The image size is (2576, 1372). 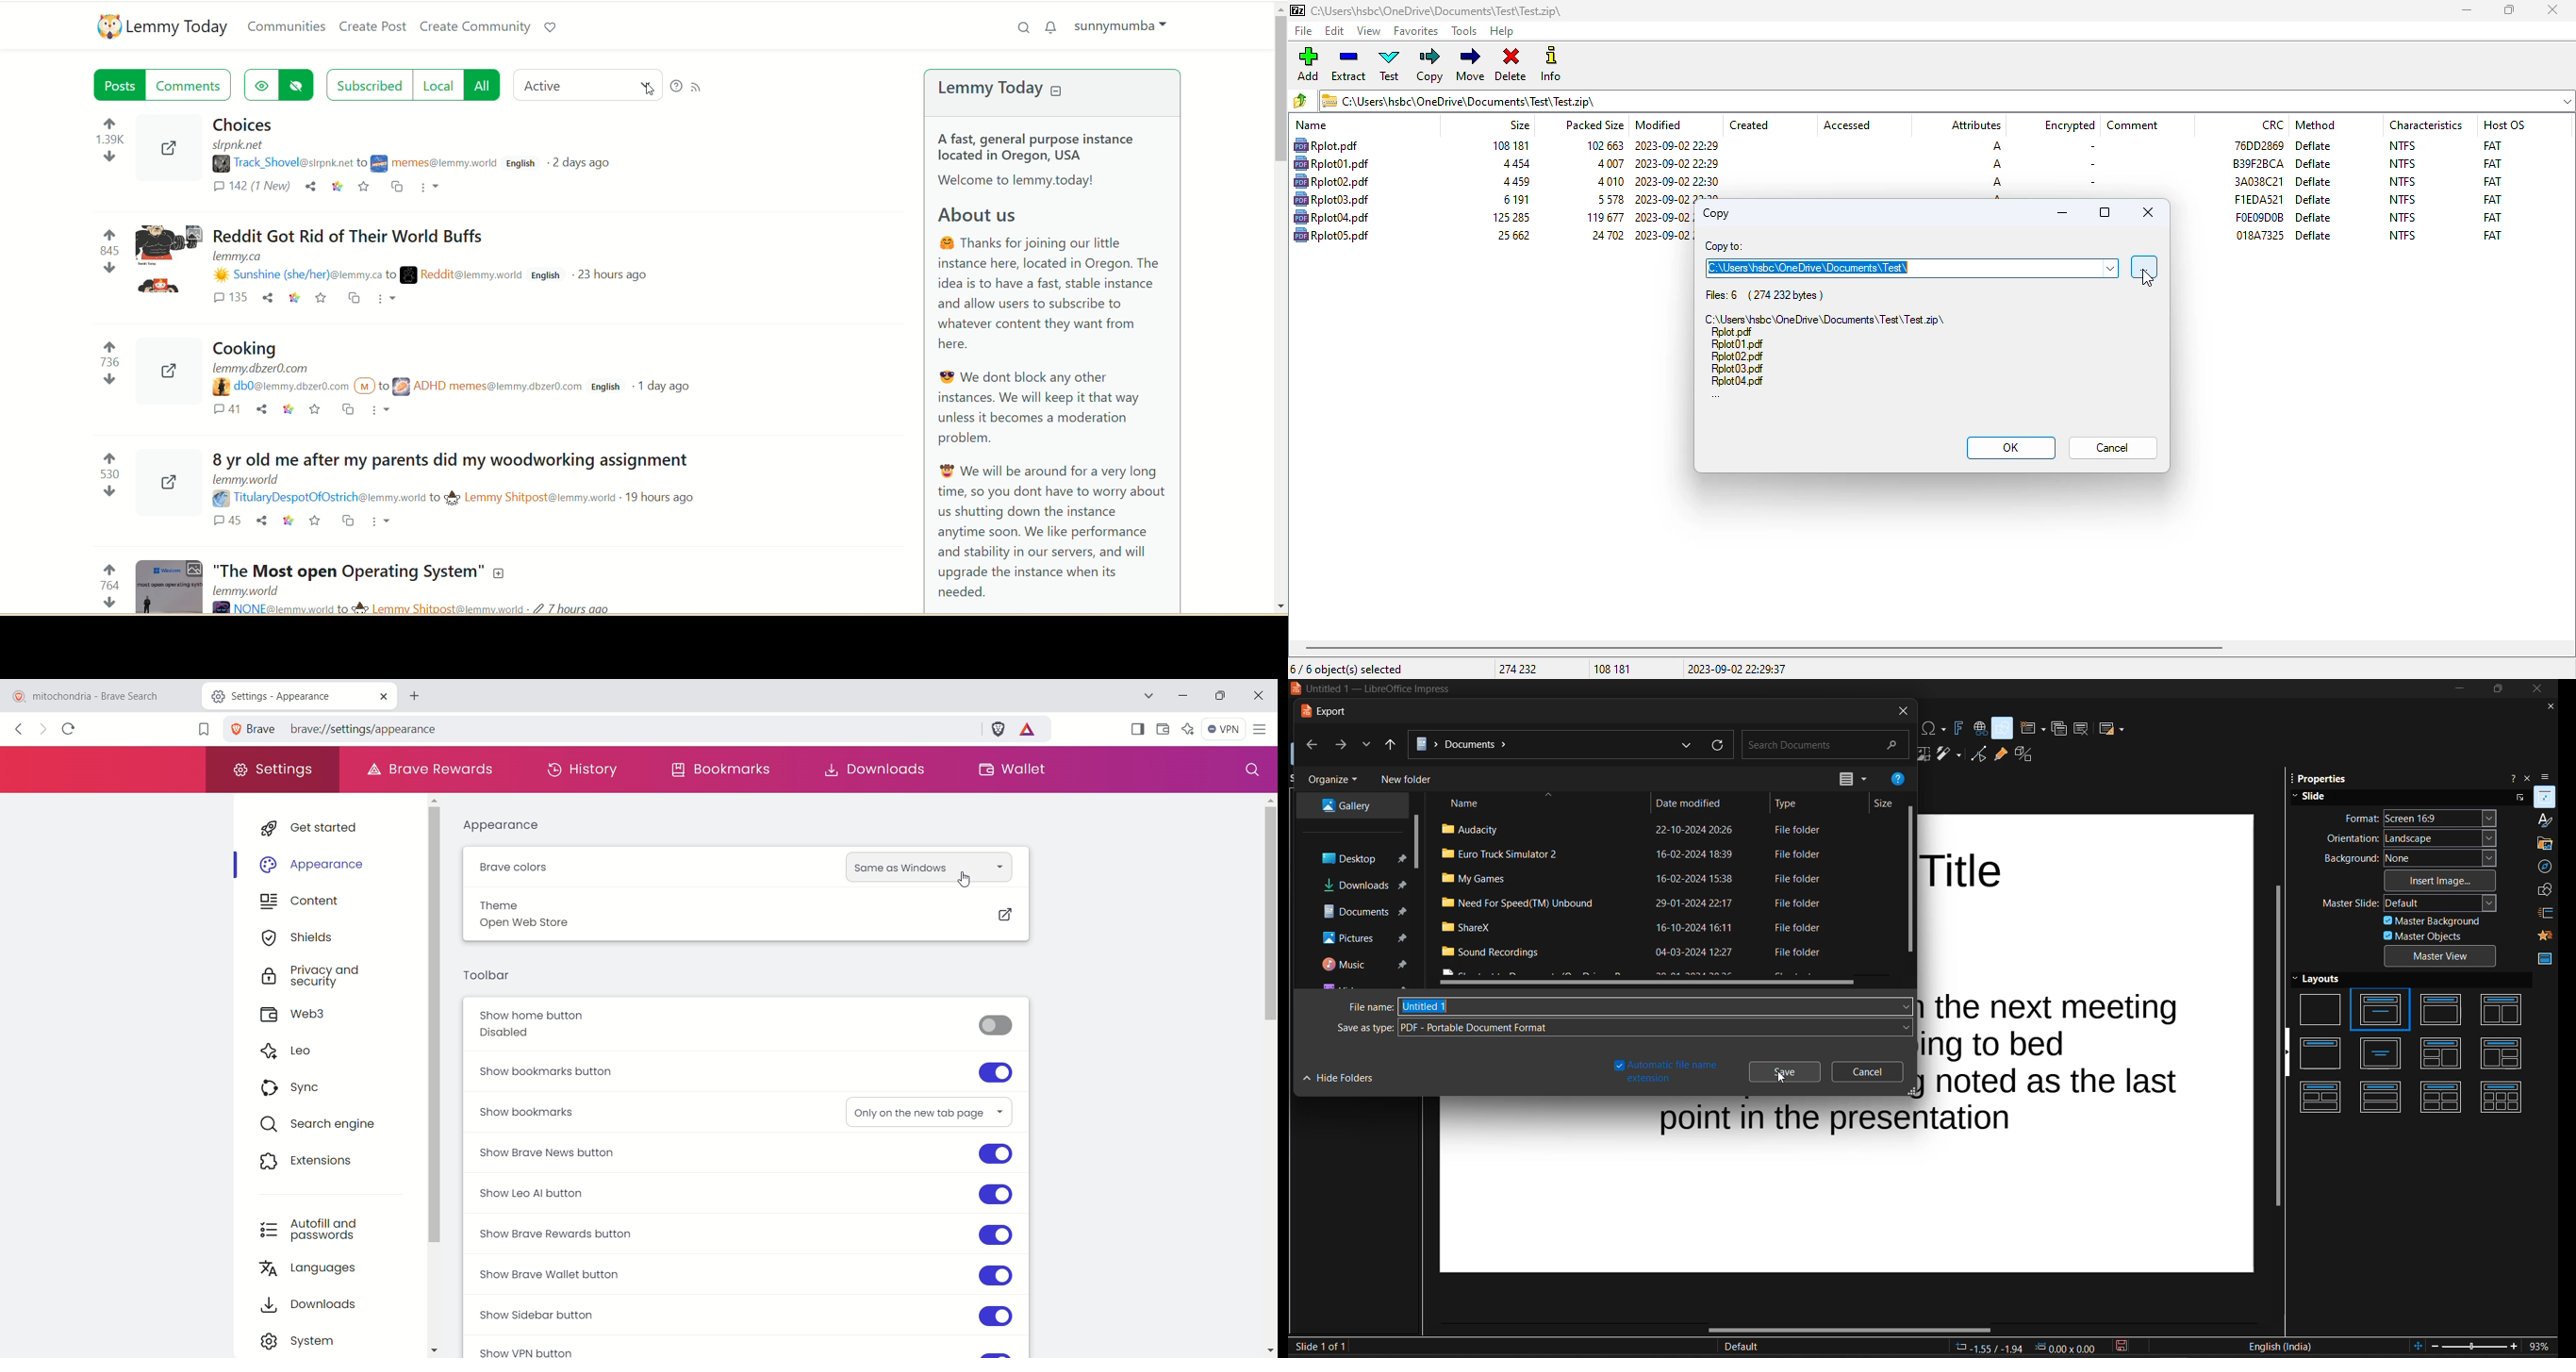 I want to click on modified date & time, so click(x=1676, y=146).